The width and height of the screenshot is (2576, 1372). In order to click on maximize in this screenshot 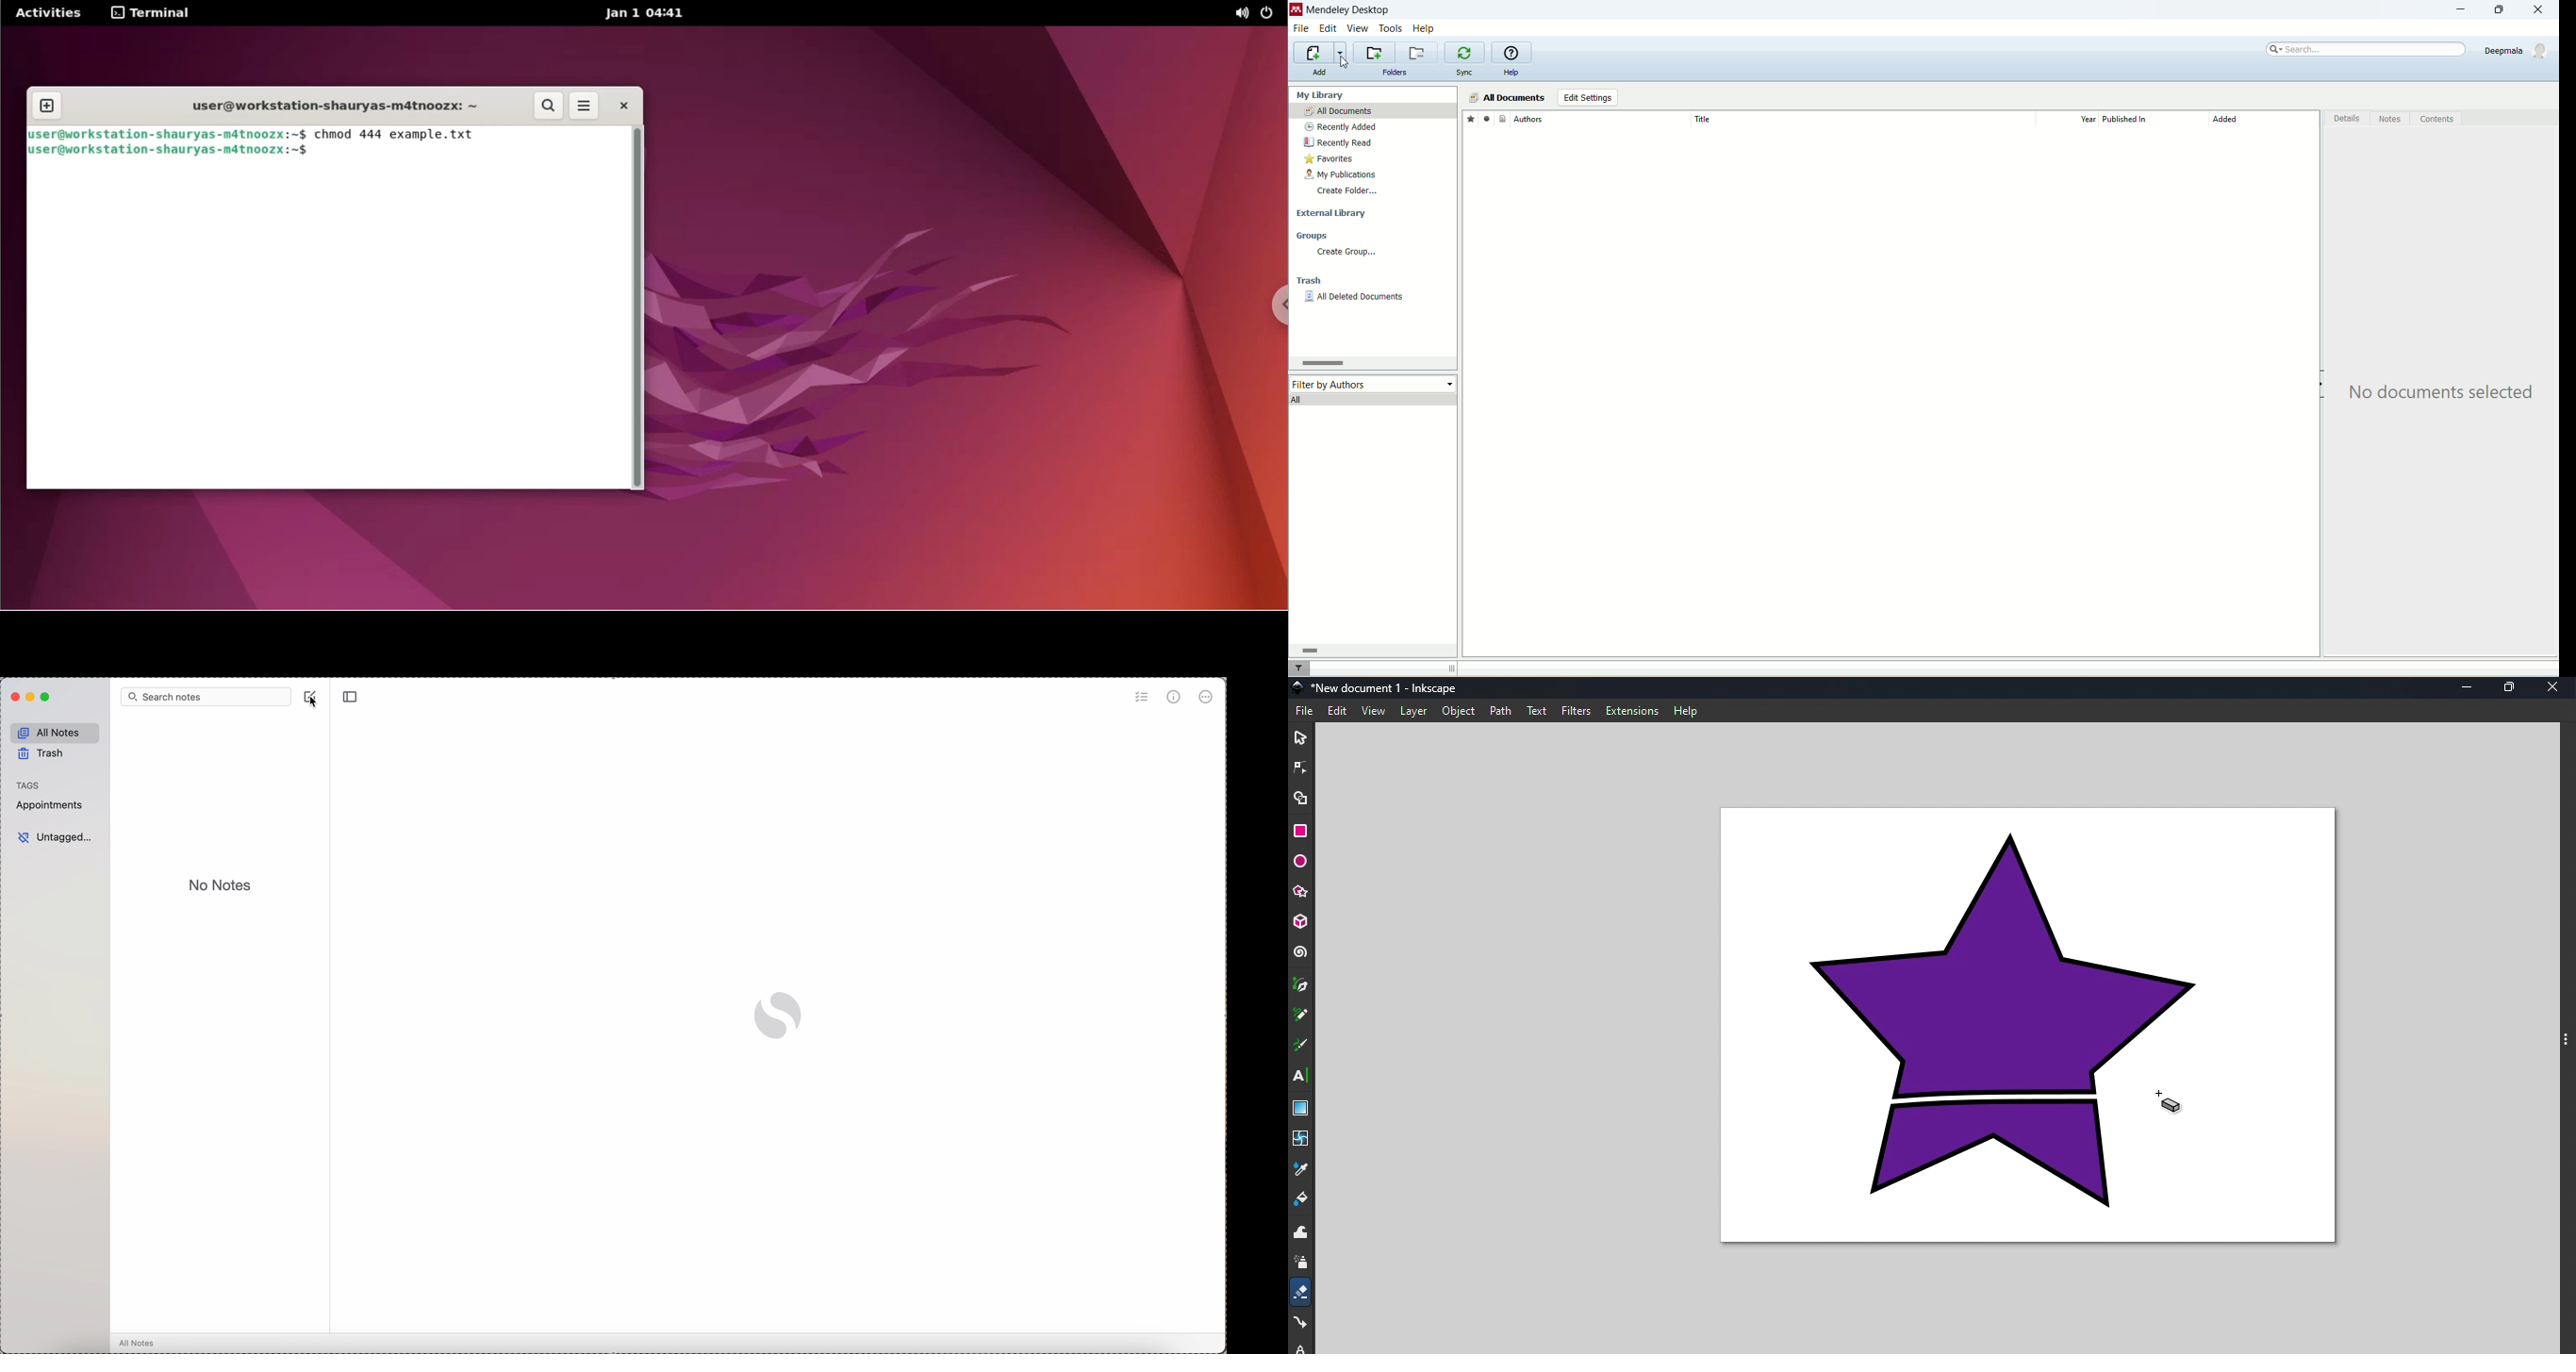, I will do `click(2497, 10)`.